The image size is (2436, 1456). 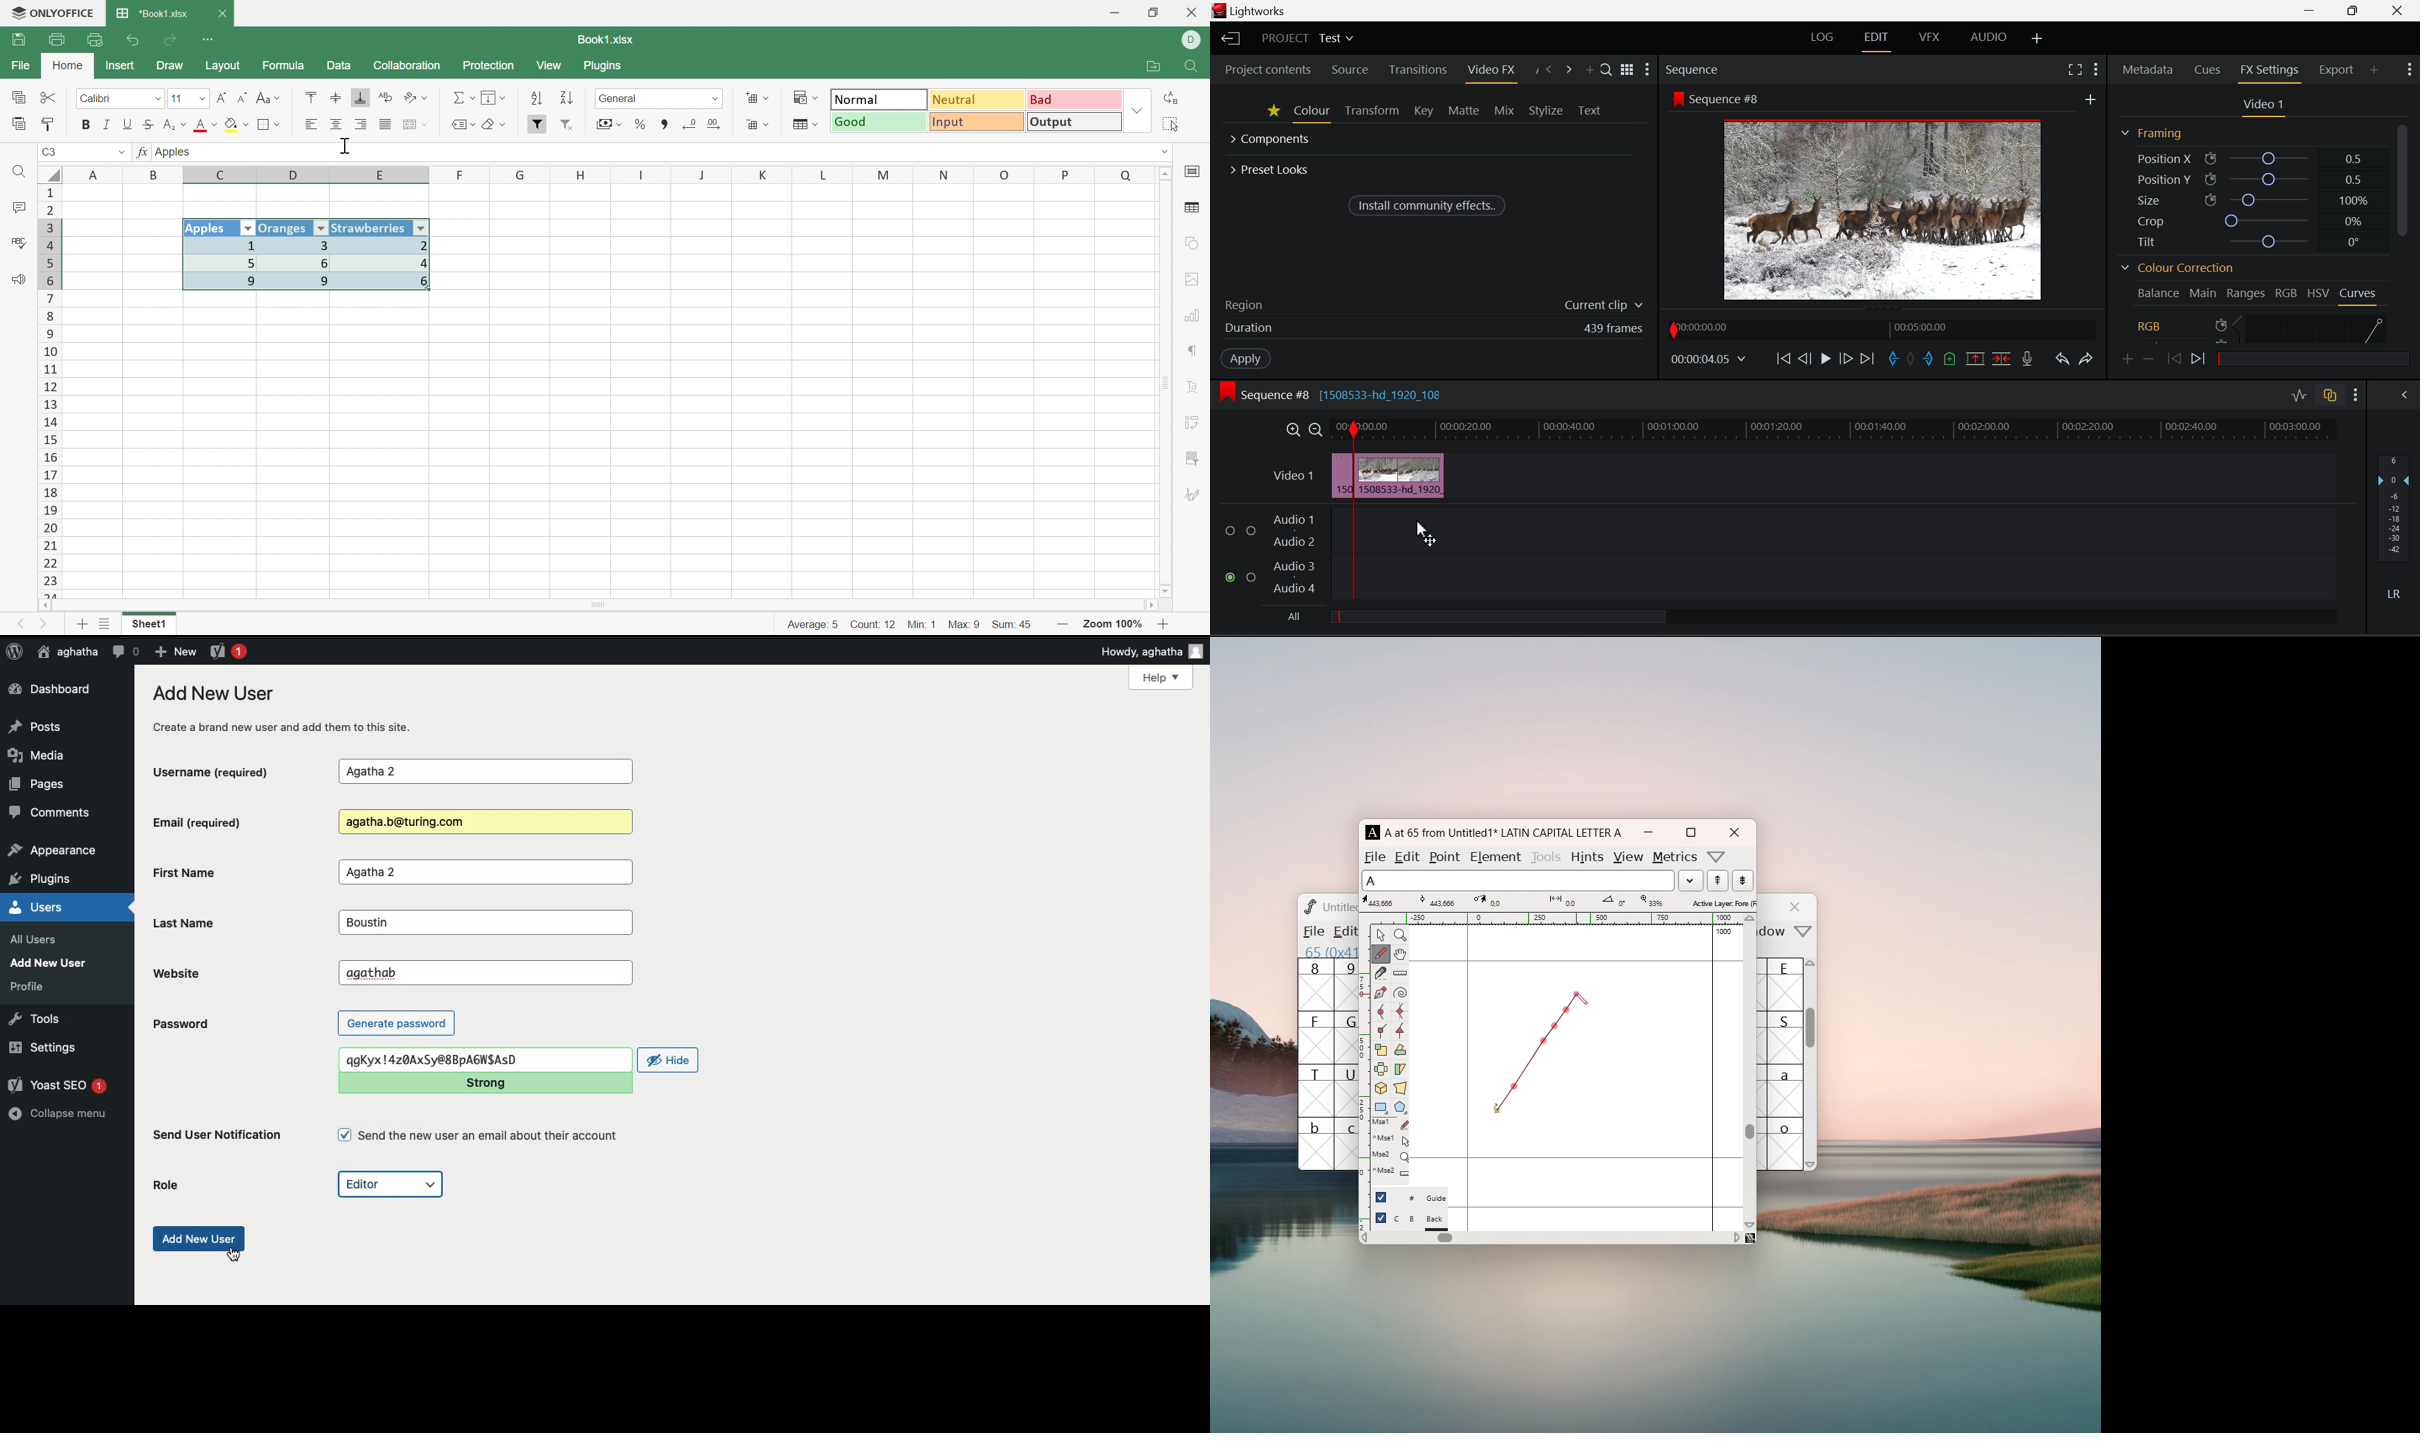 What do you see at coordinates (1343, 933) in the screenshot?
I see `` at bounding box center [1343, 933].